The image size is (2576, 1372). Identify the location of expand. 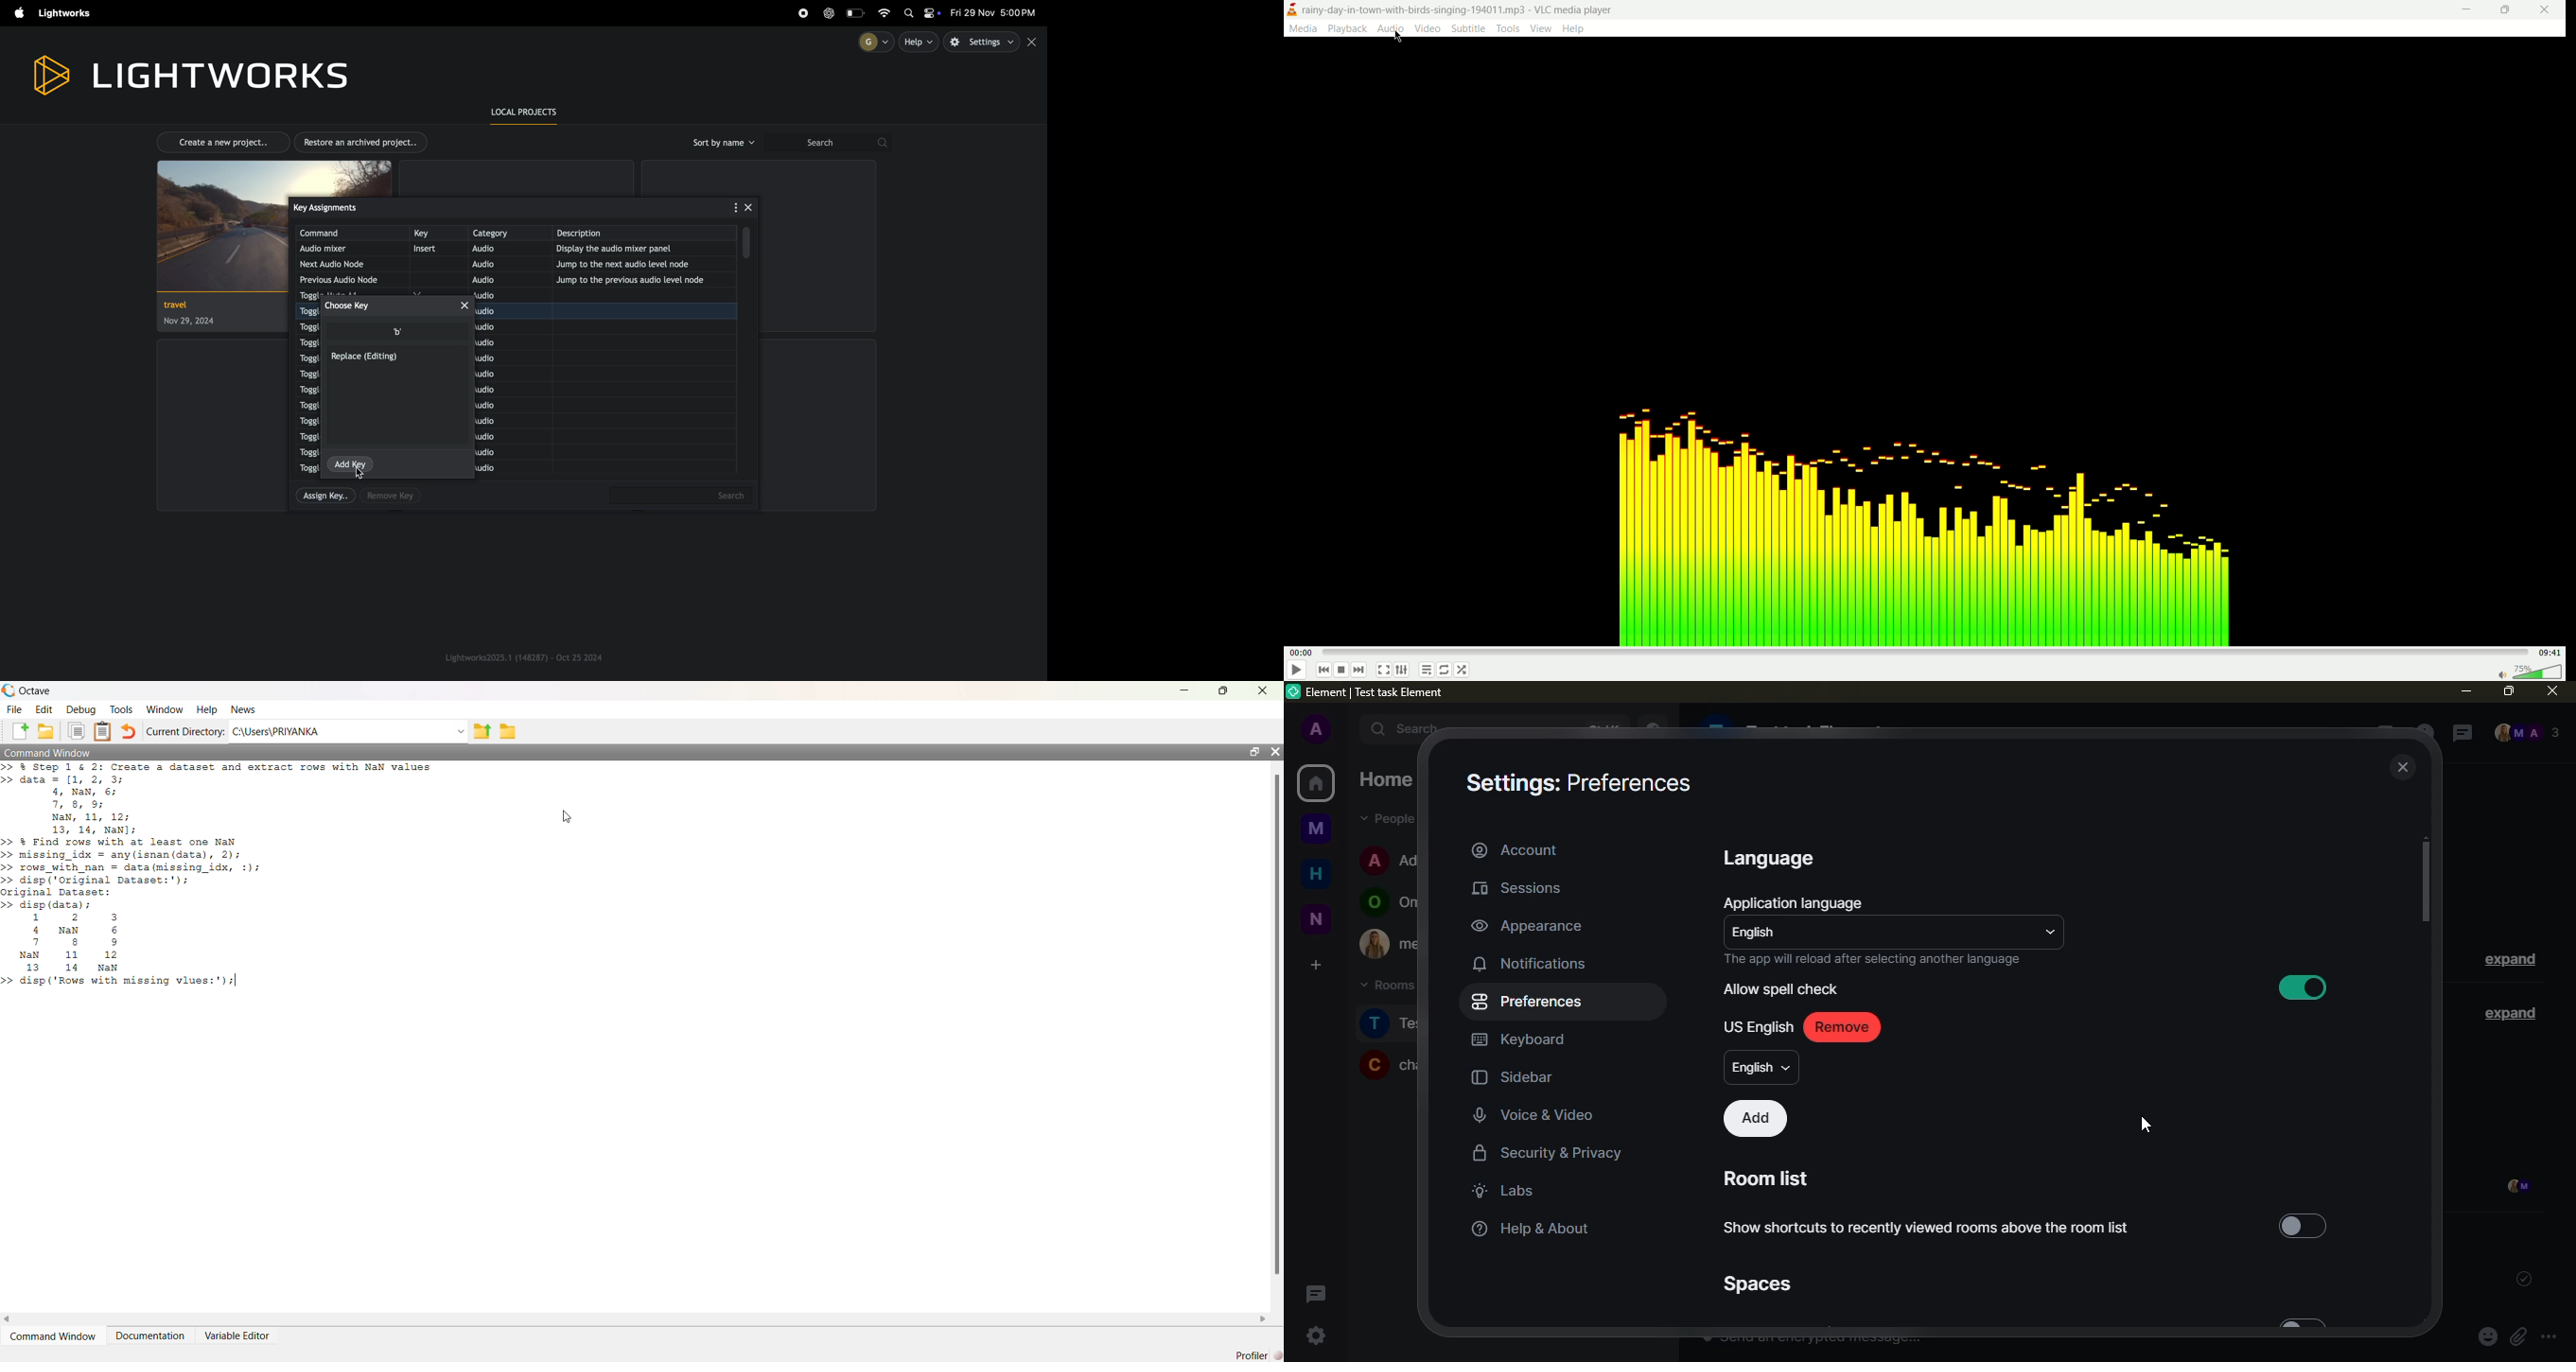
(2510, 961).